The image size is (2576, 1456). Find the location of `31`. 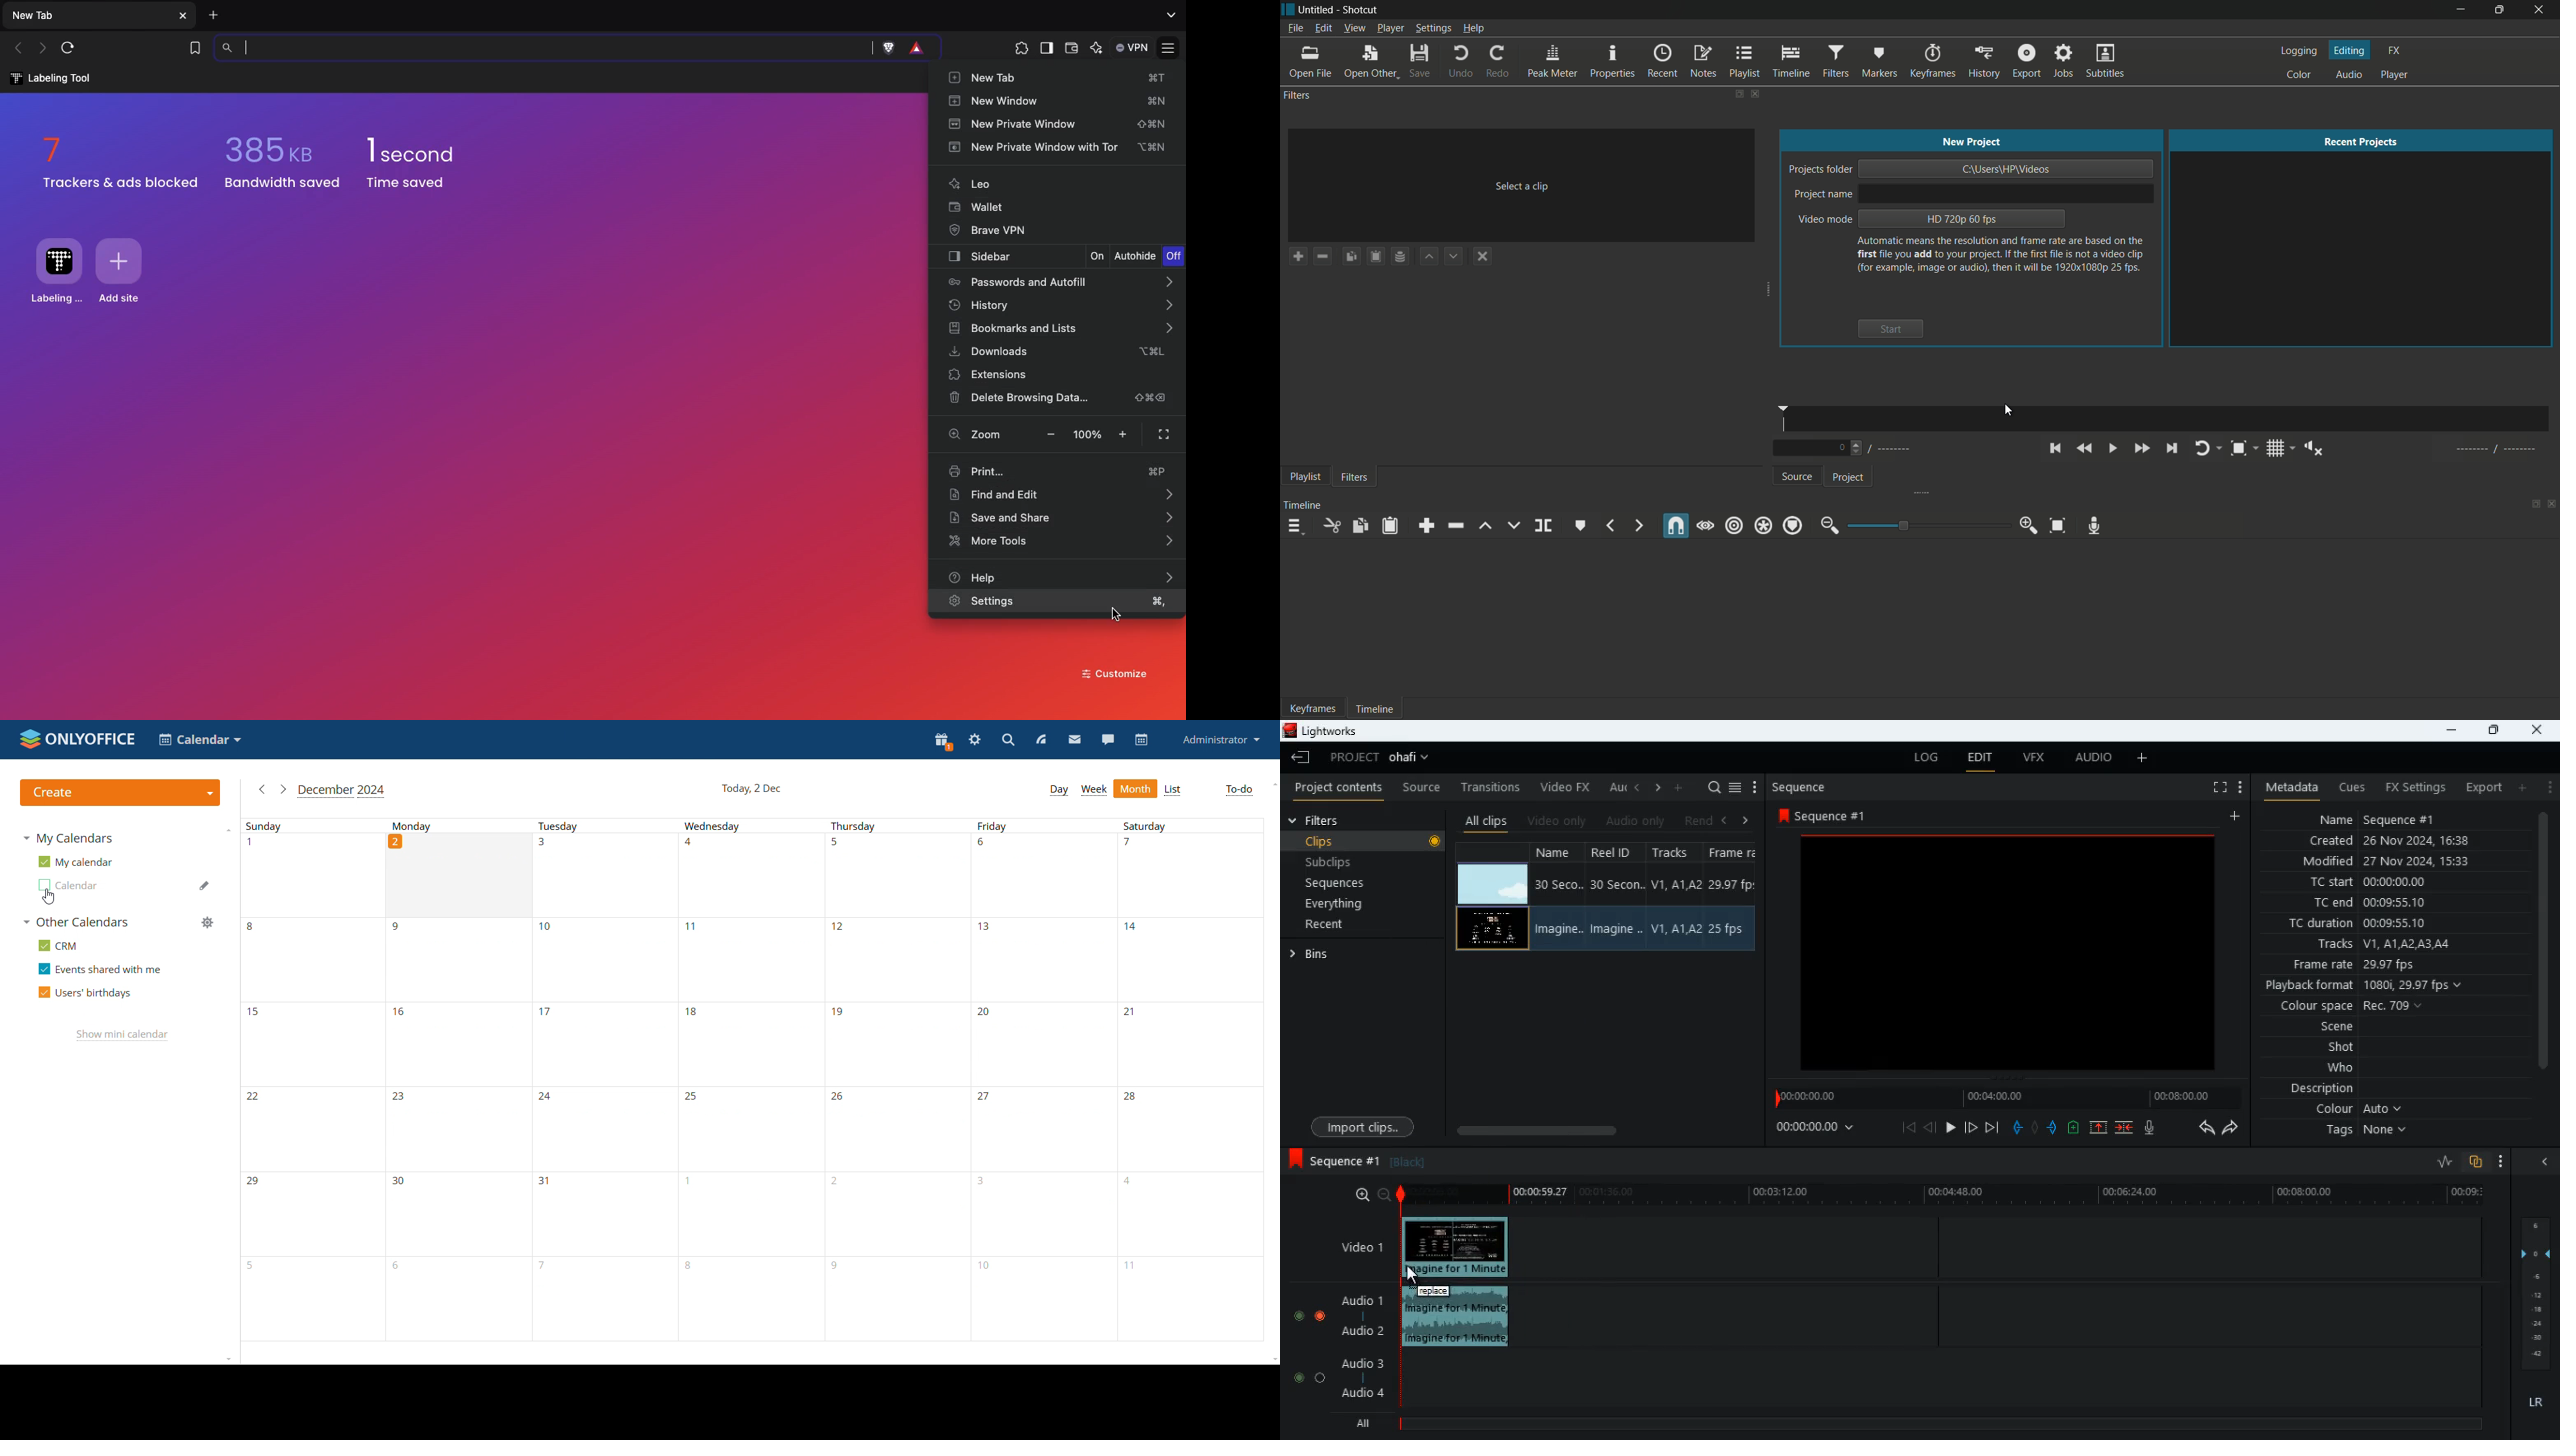

31 is located at coordinates (602, 1217).